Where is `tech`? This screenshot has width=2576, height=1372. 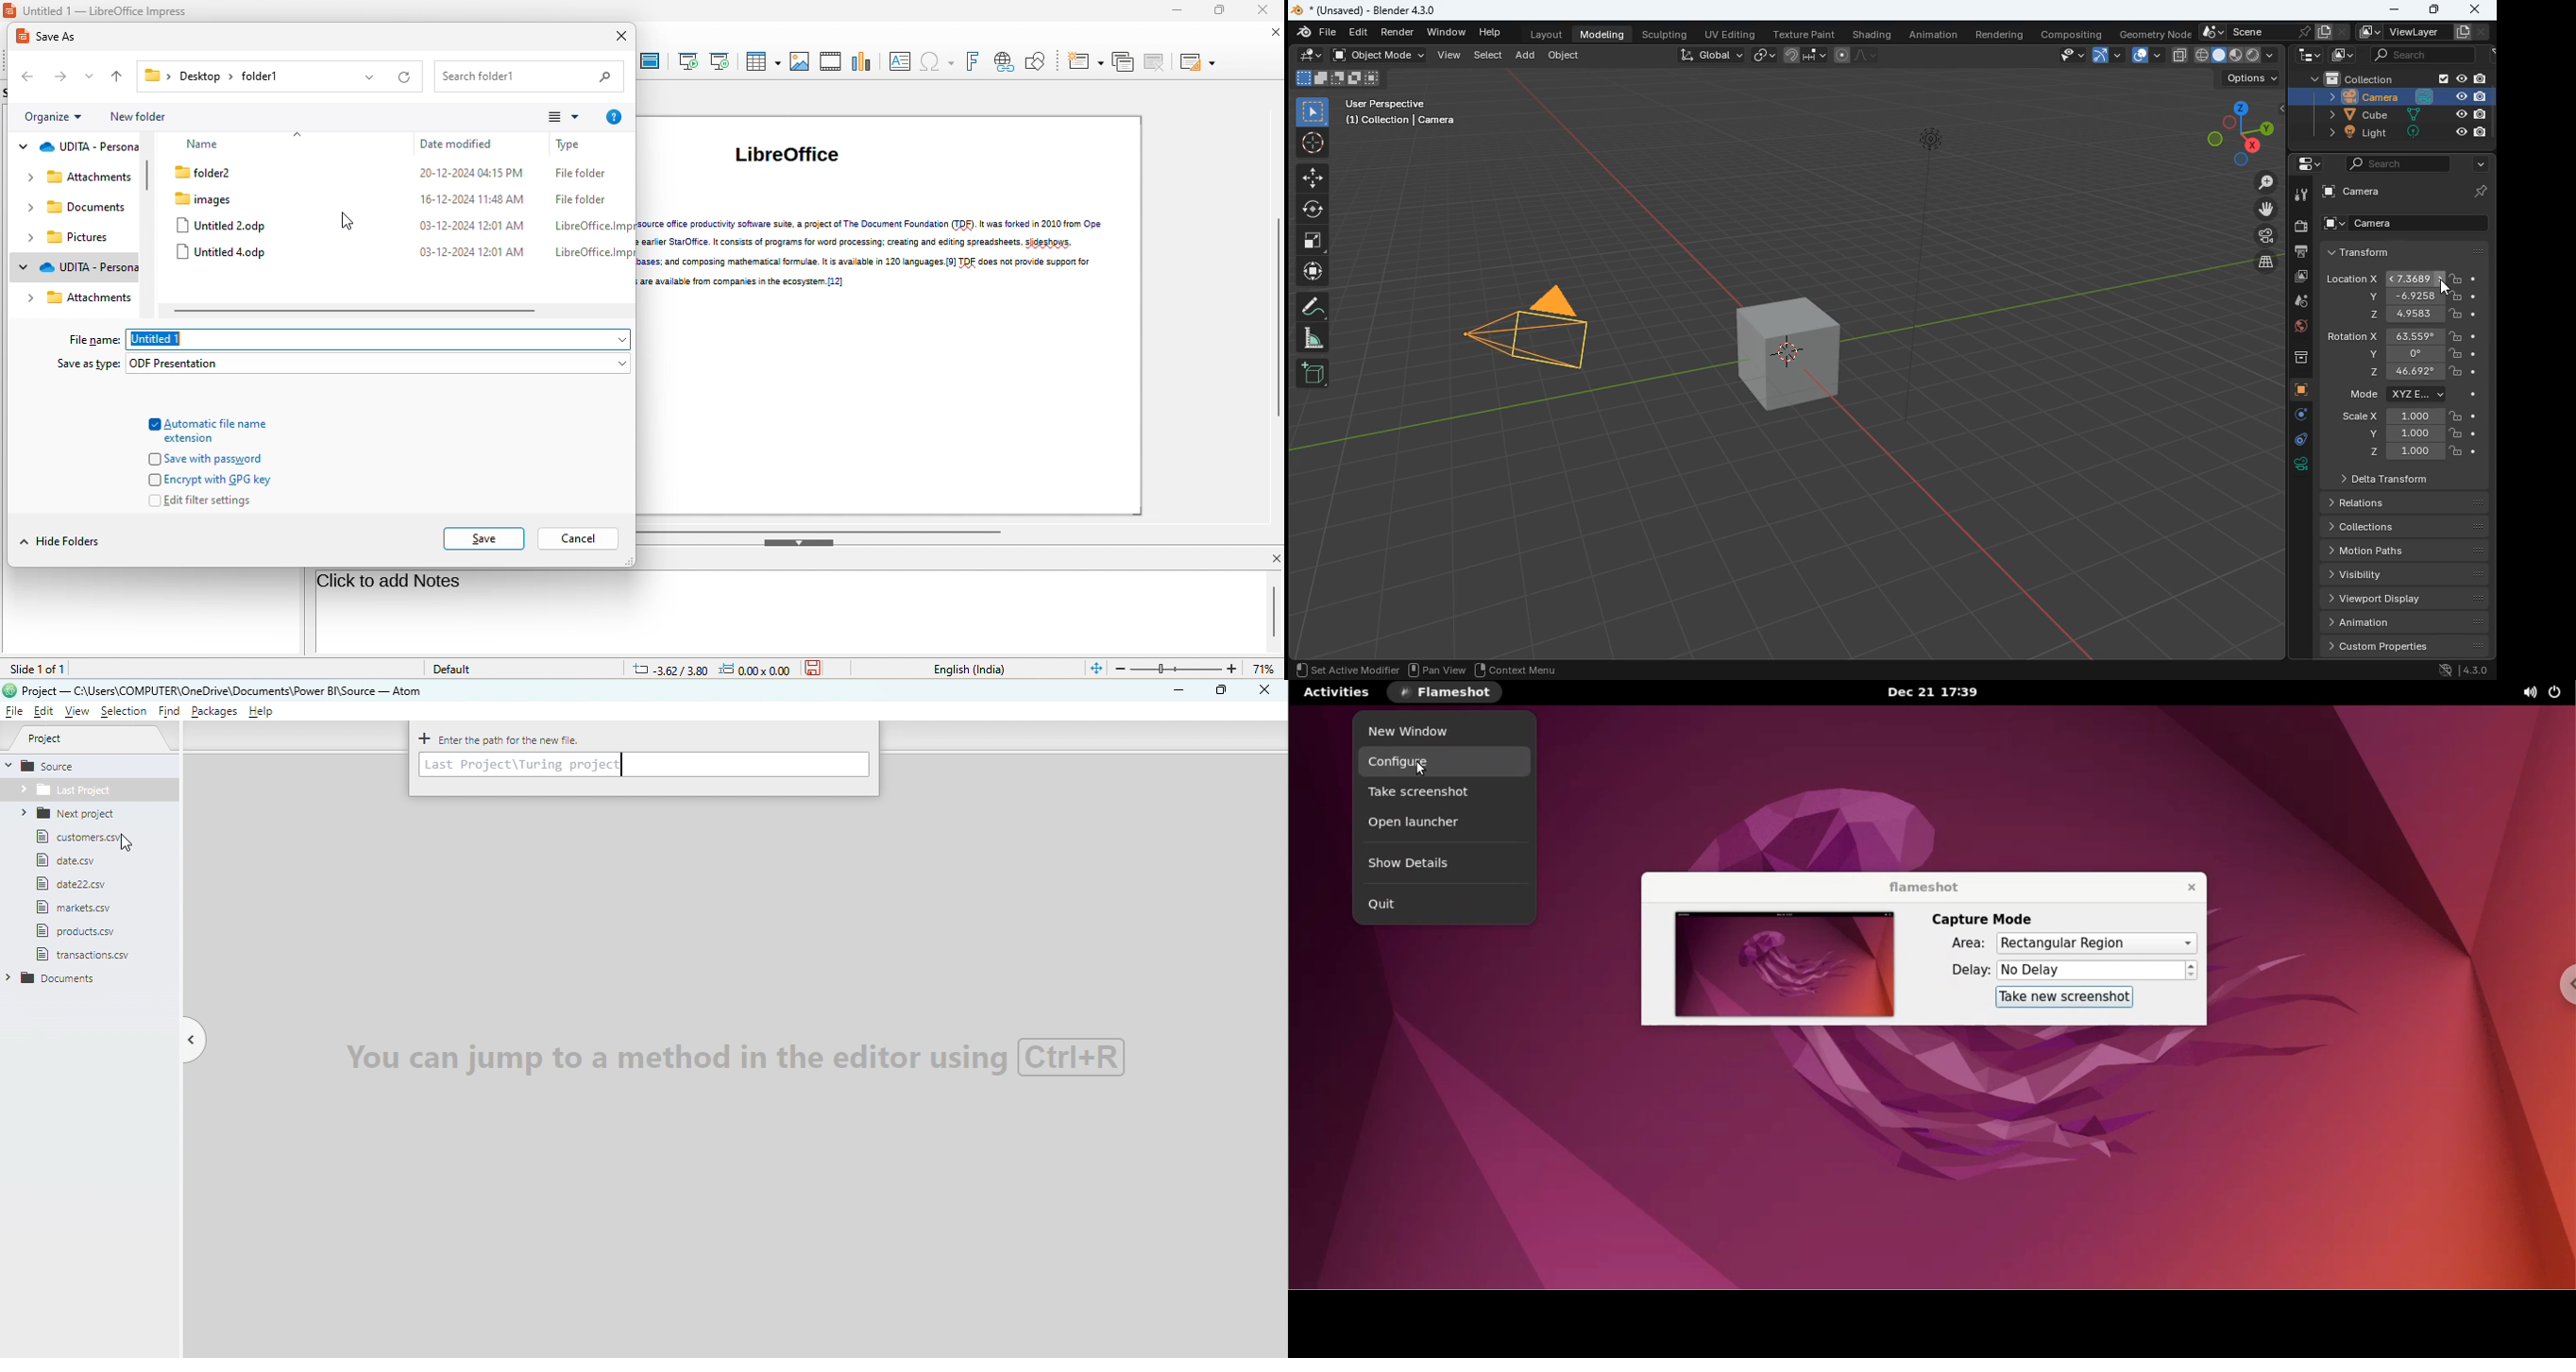
tech is located at coordinates (2308, 56).